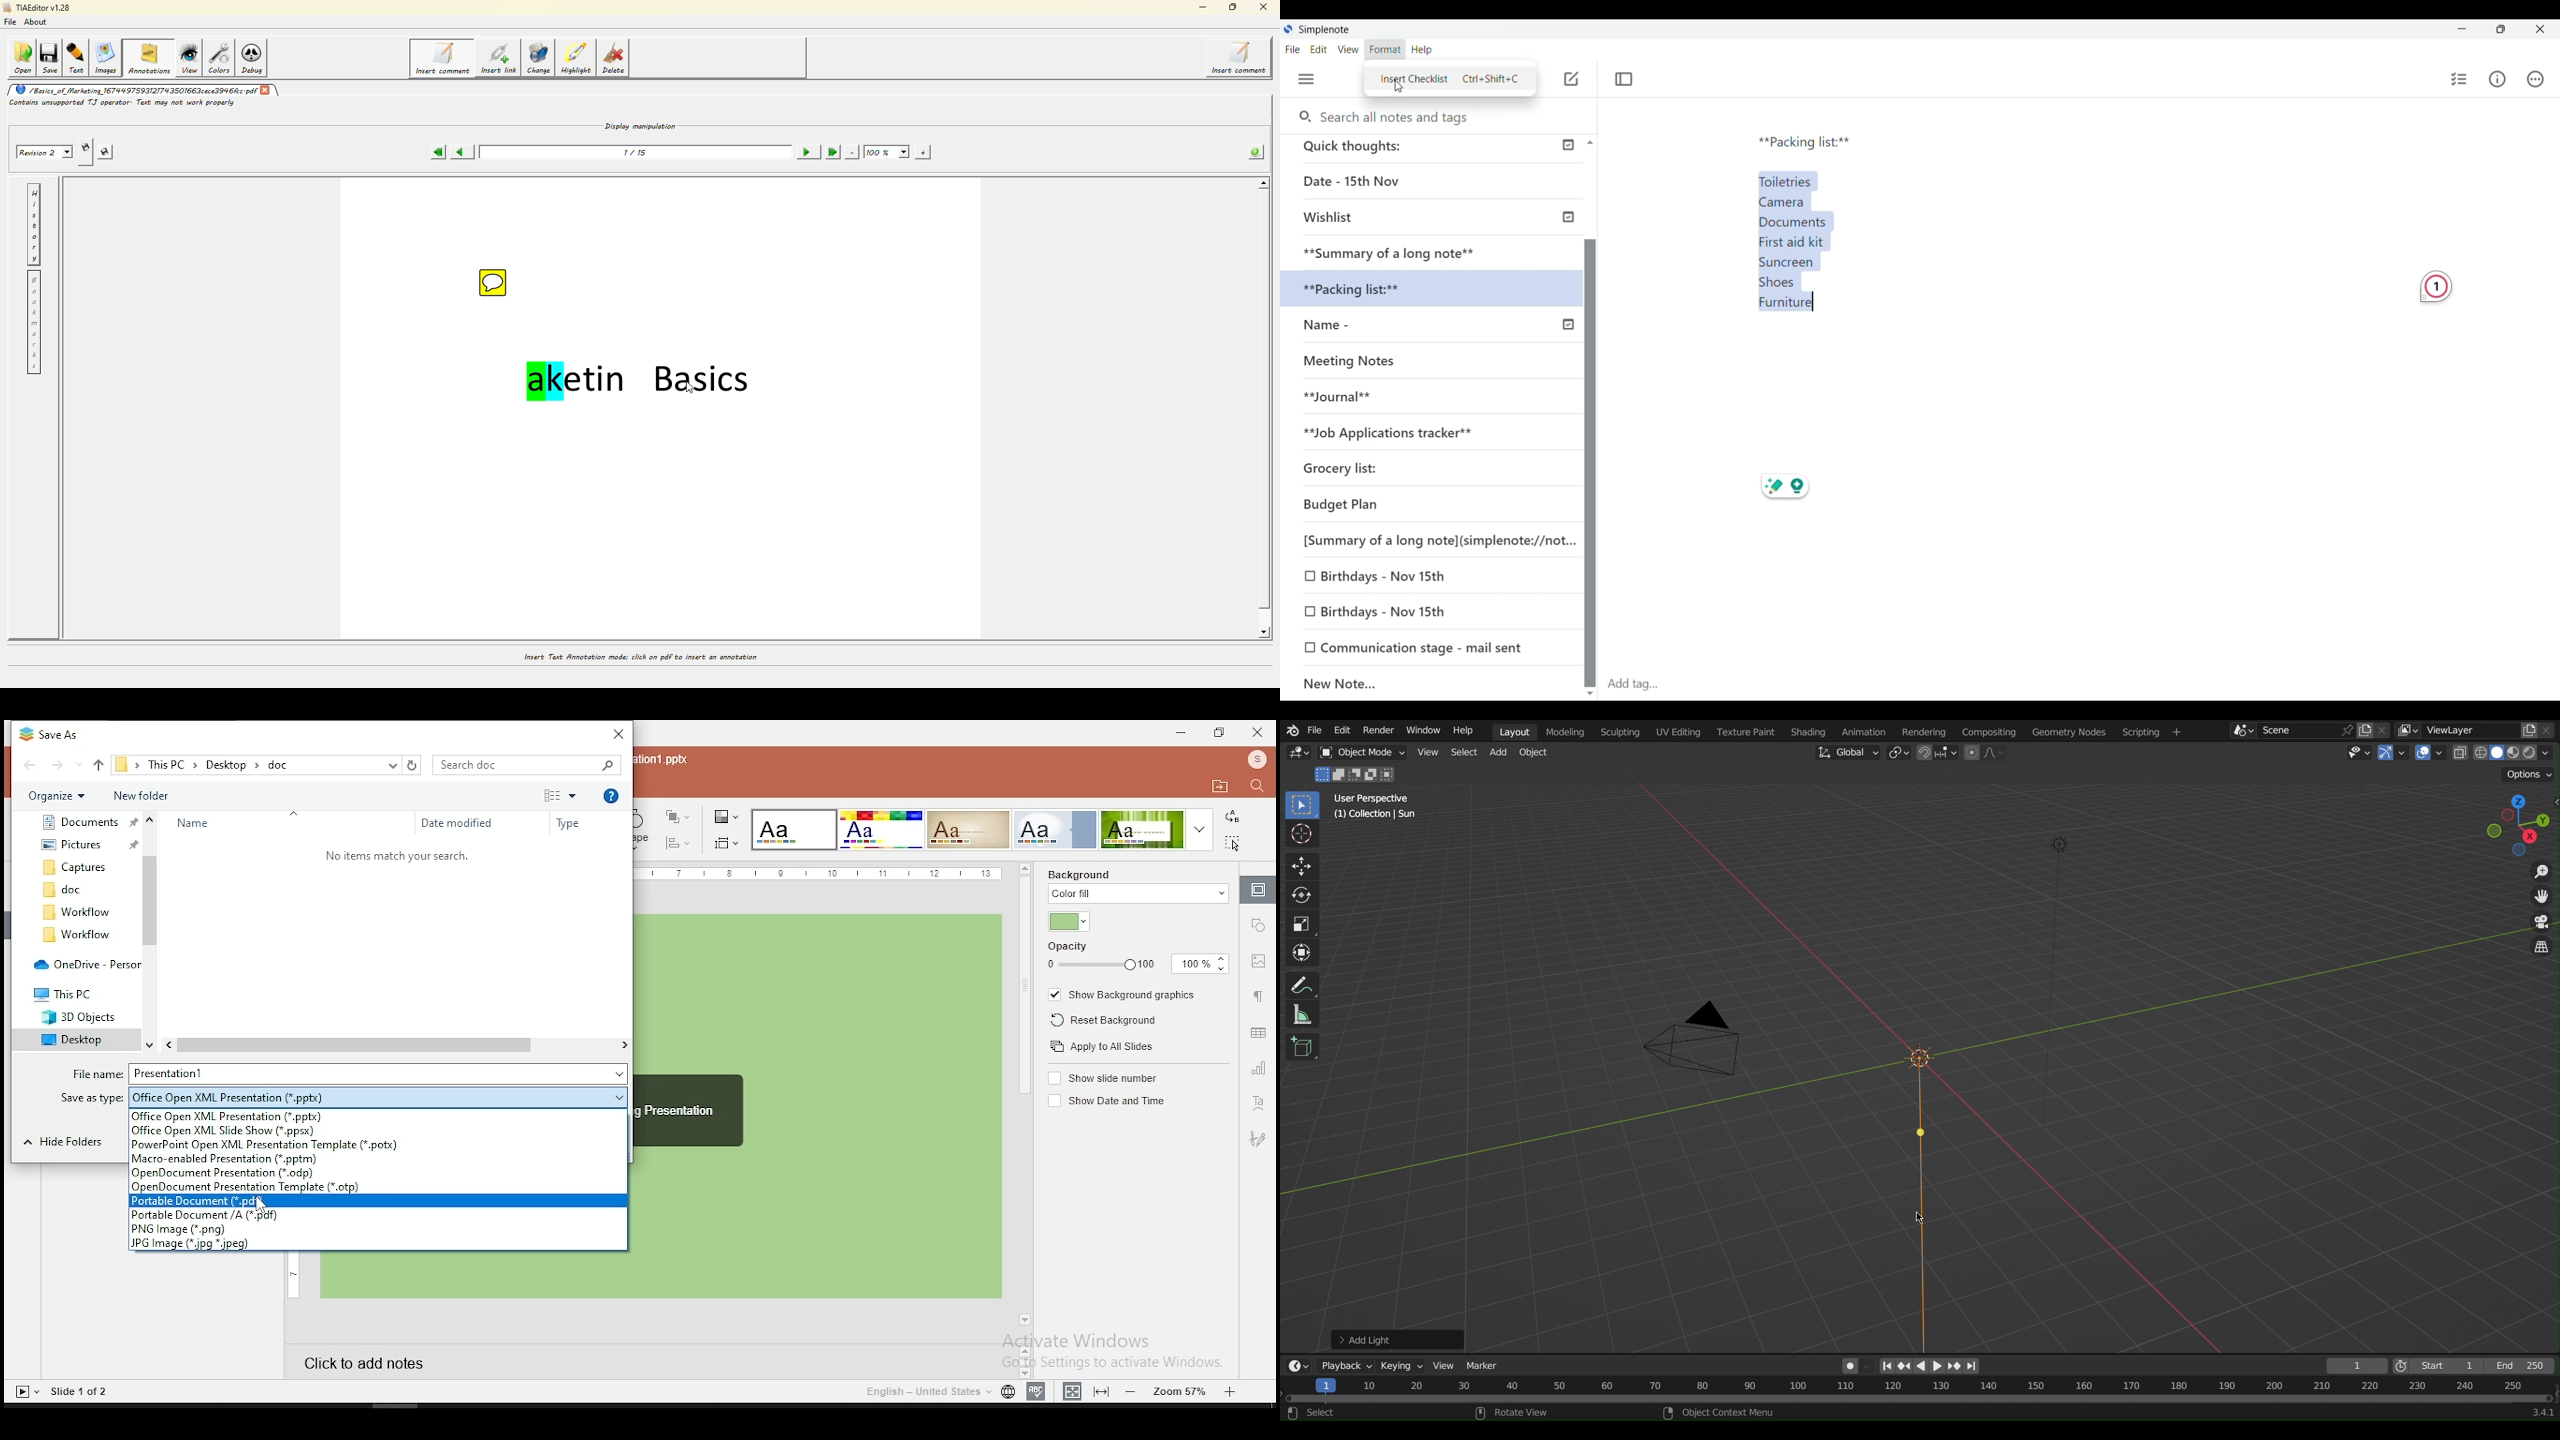 The height and width of the screenshot is (1456, 2576). I want to click on workflow, so click(75, 912).